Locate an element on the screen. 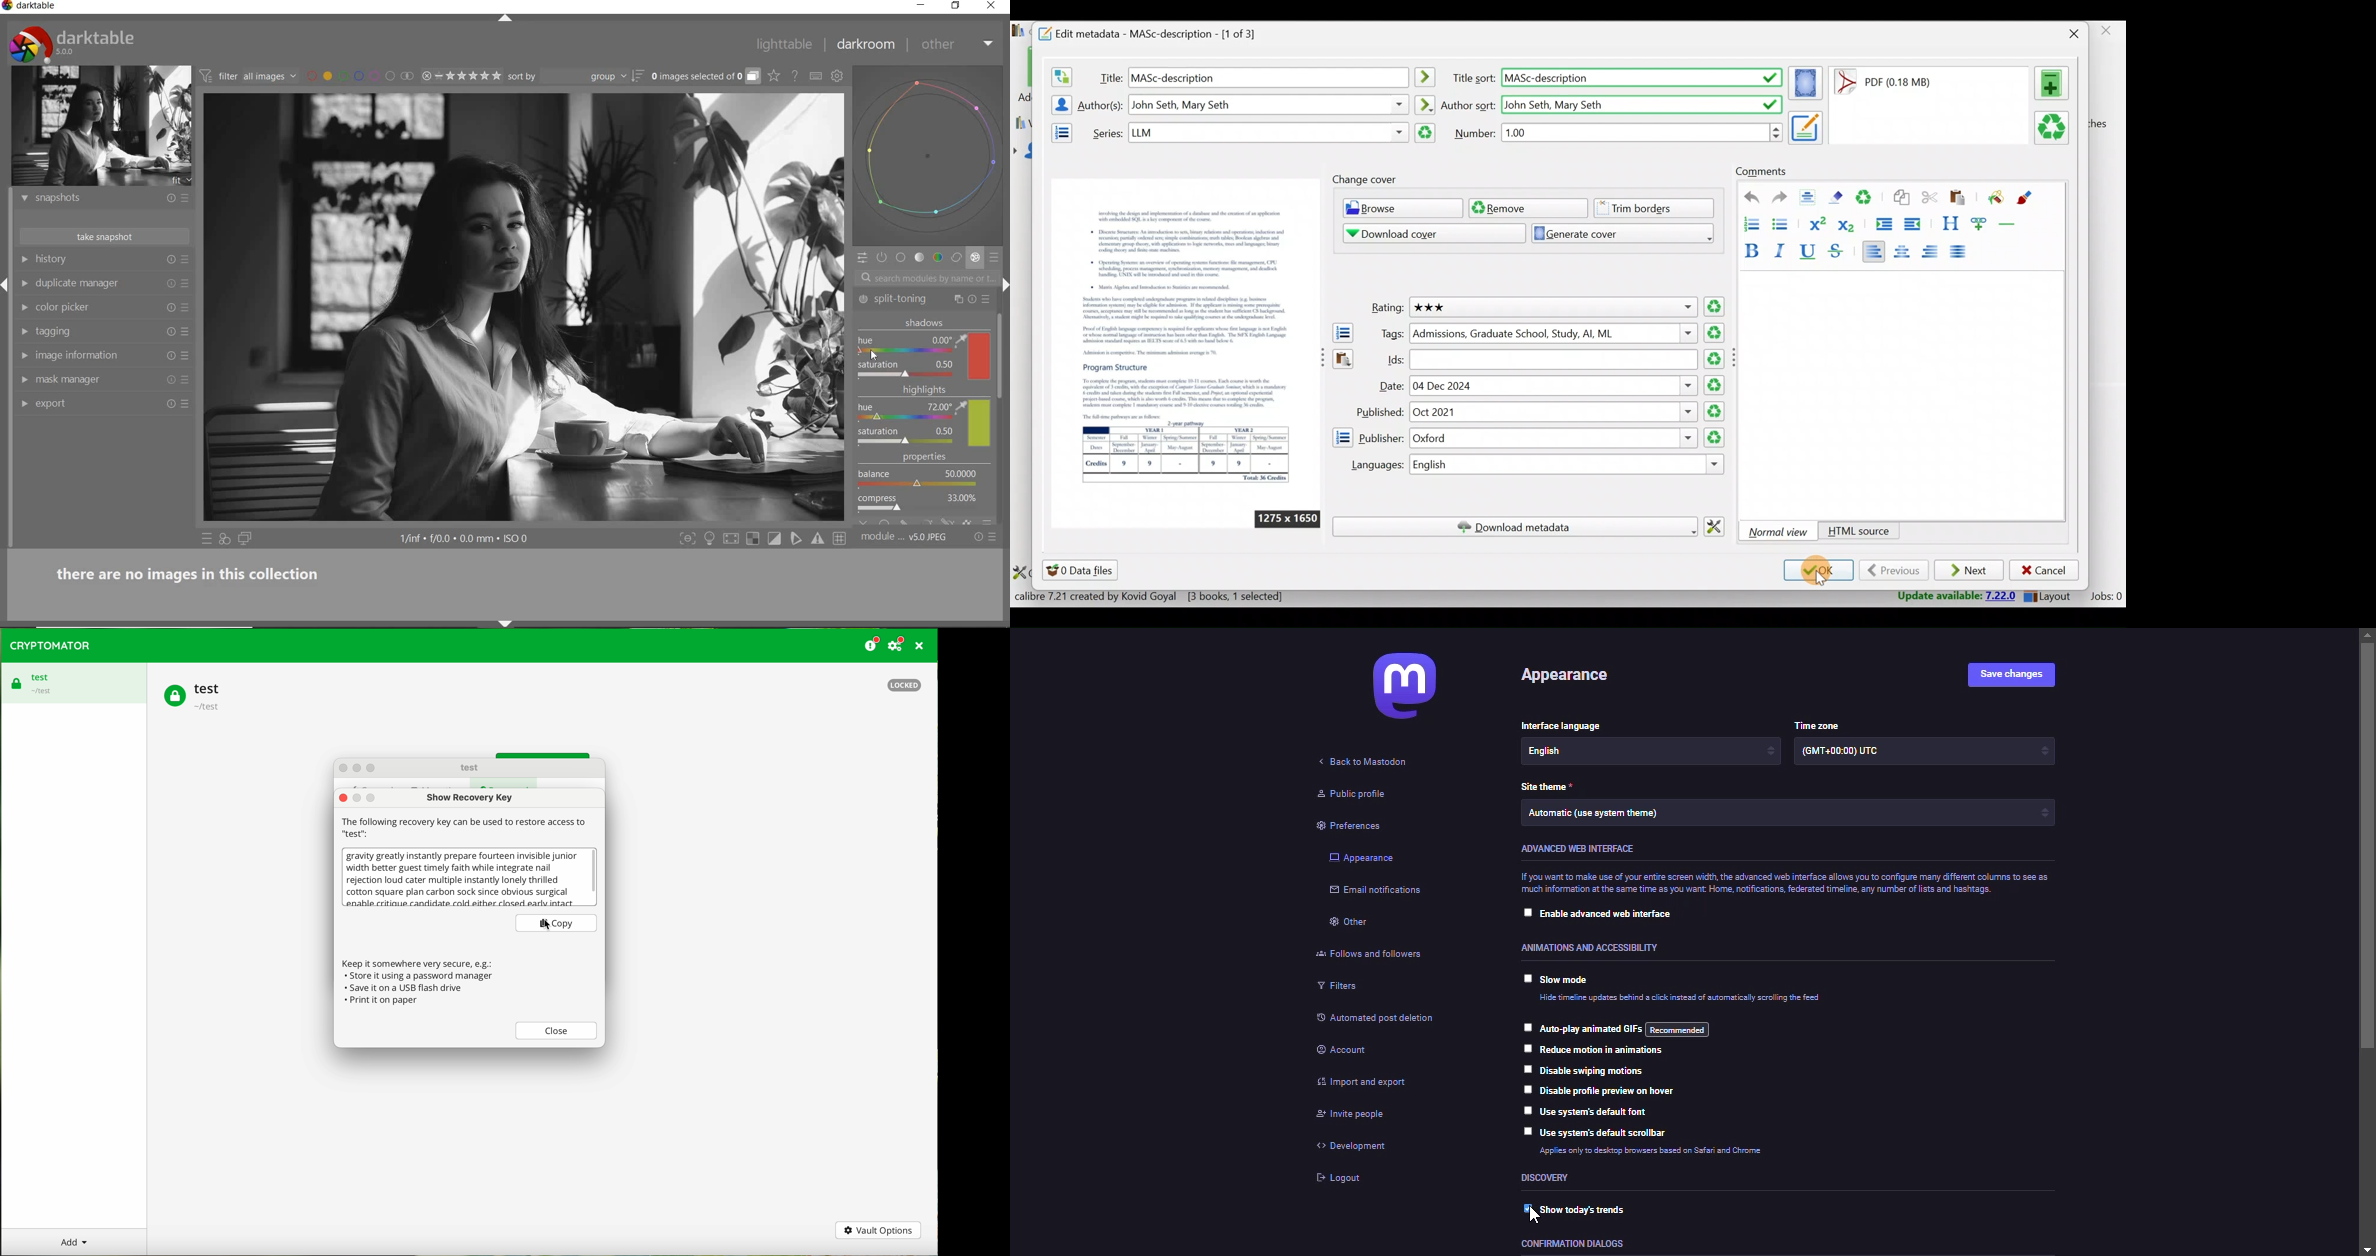 This screenshot has width=2380, height=1260. snapshots is located at coordinates (95, 200).